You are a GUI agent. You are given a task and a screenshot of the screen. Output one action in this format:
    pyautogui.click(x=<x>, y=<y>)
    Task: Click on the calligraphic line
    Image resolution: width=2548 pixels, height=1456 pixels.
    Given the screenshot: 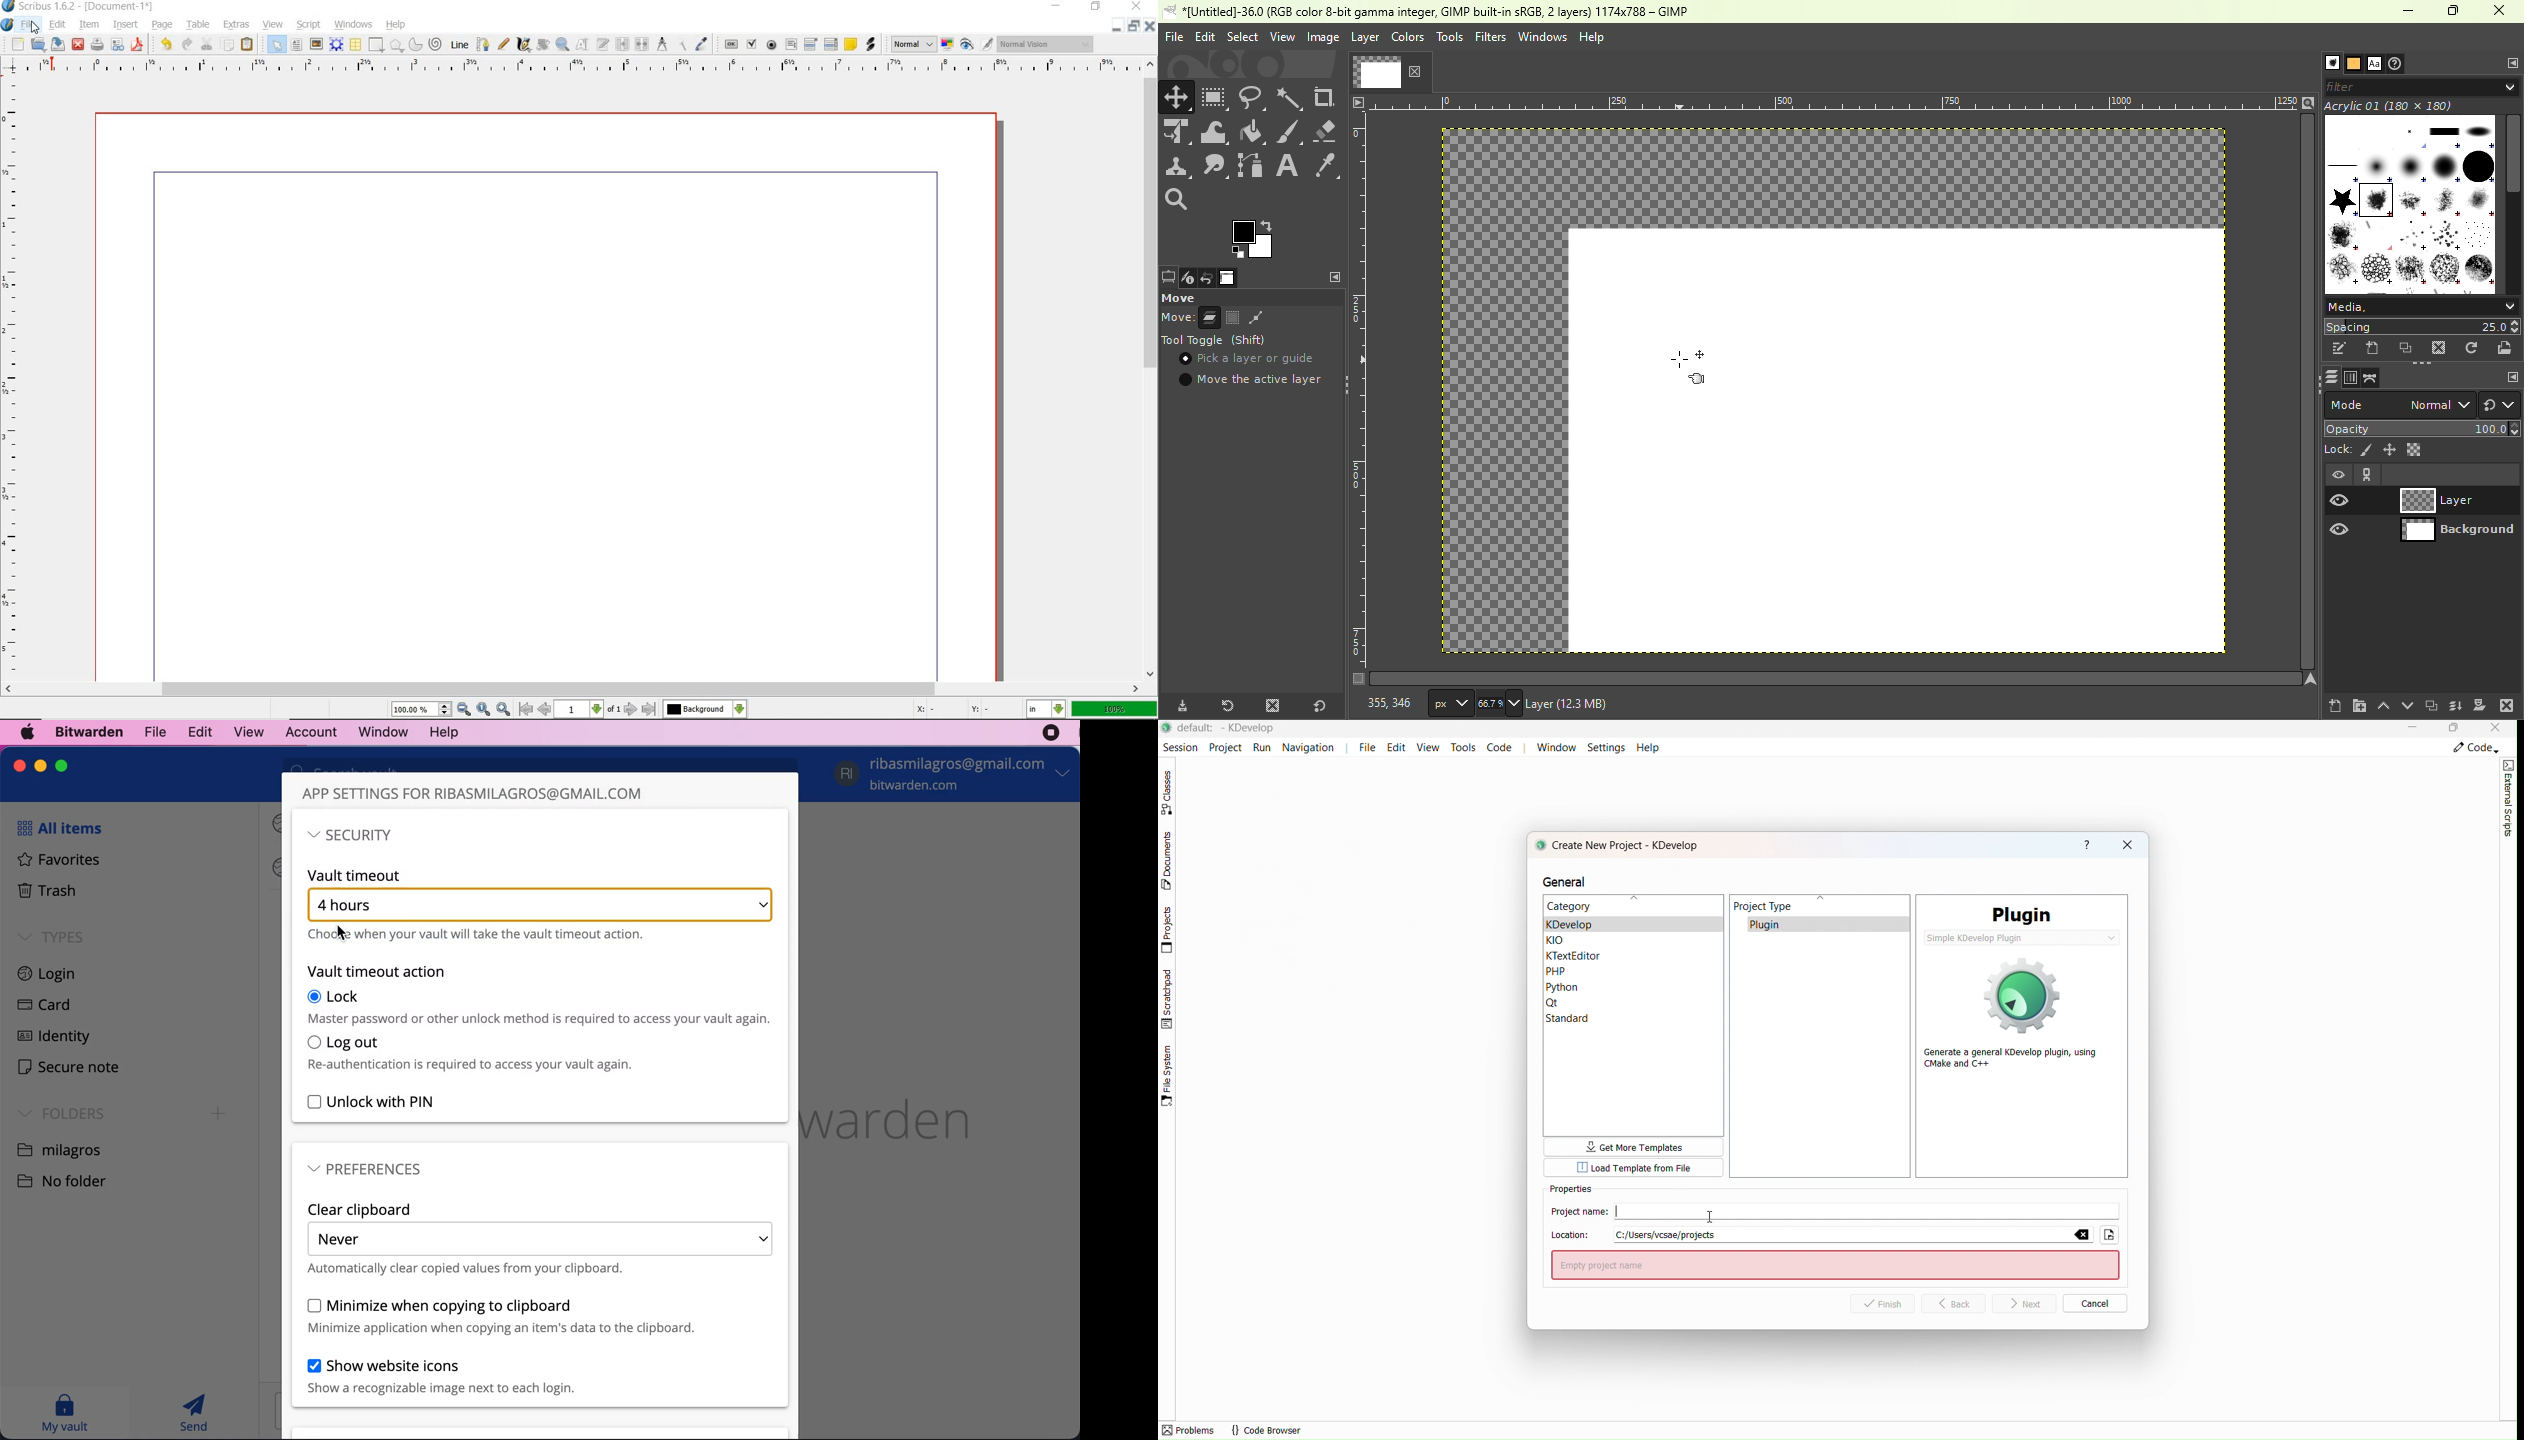 What is the action you would take?
    pyautogui.click(x=525, y=46)
    